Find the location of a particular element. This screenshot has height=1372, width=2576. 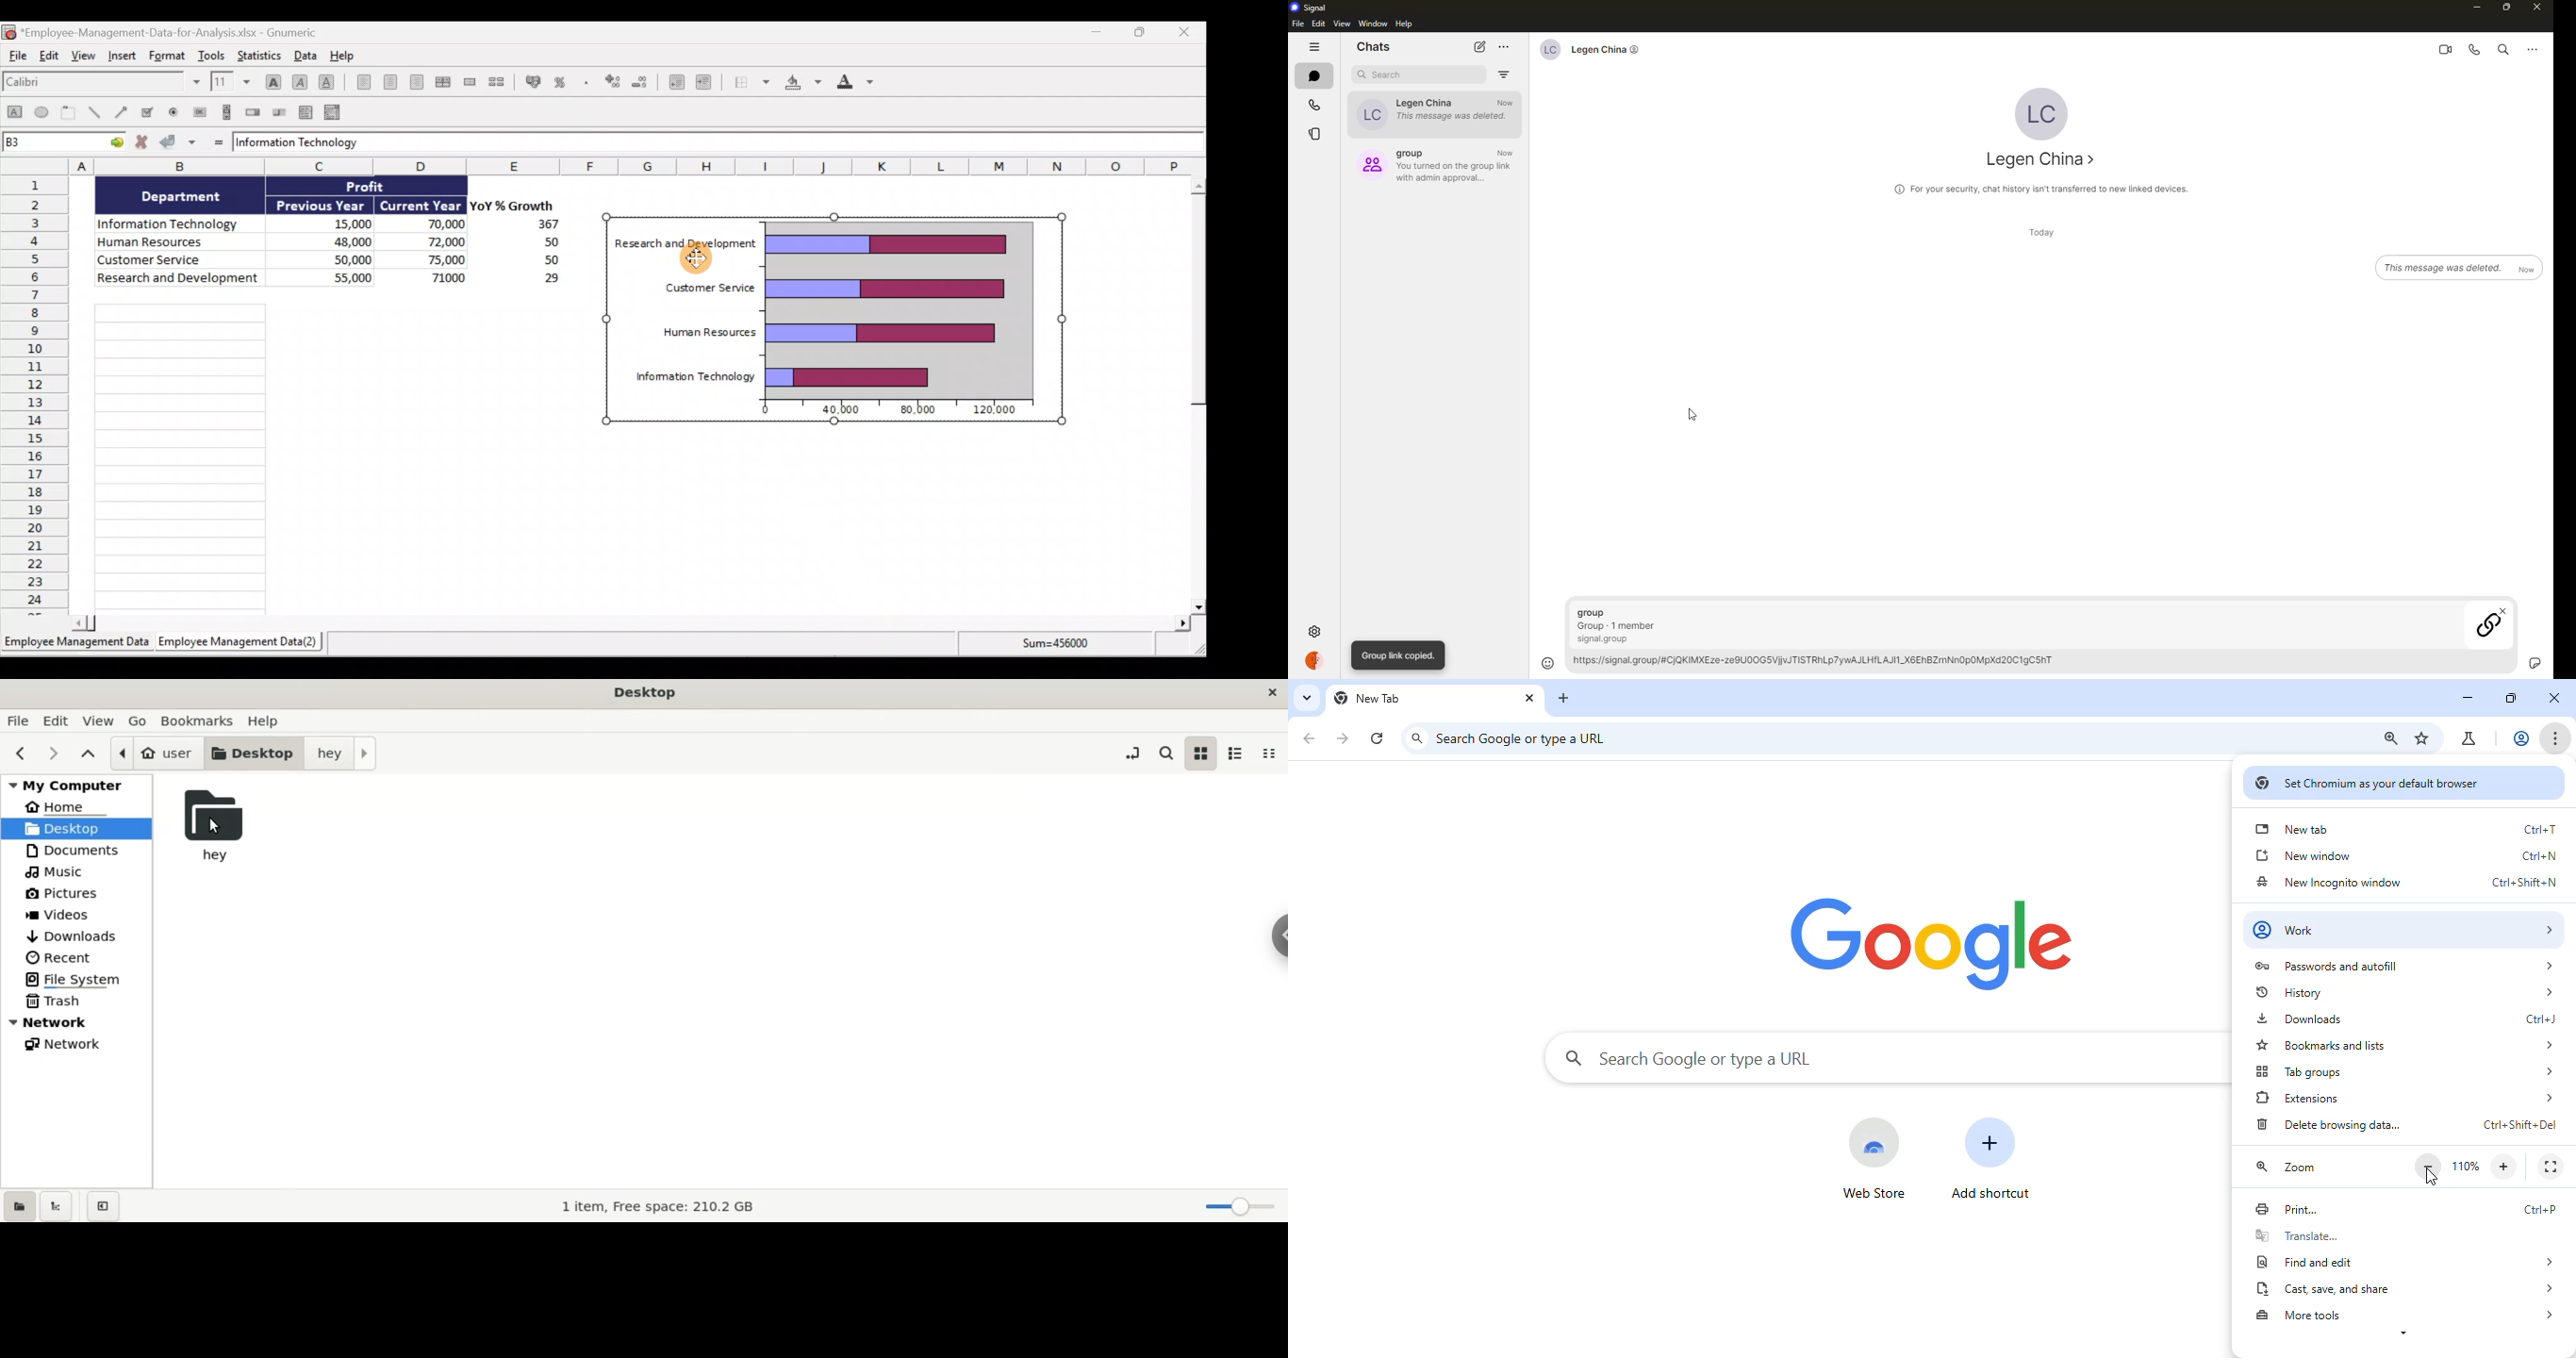

record is located at coordinates (2511, 662).